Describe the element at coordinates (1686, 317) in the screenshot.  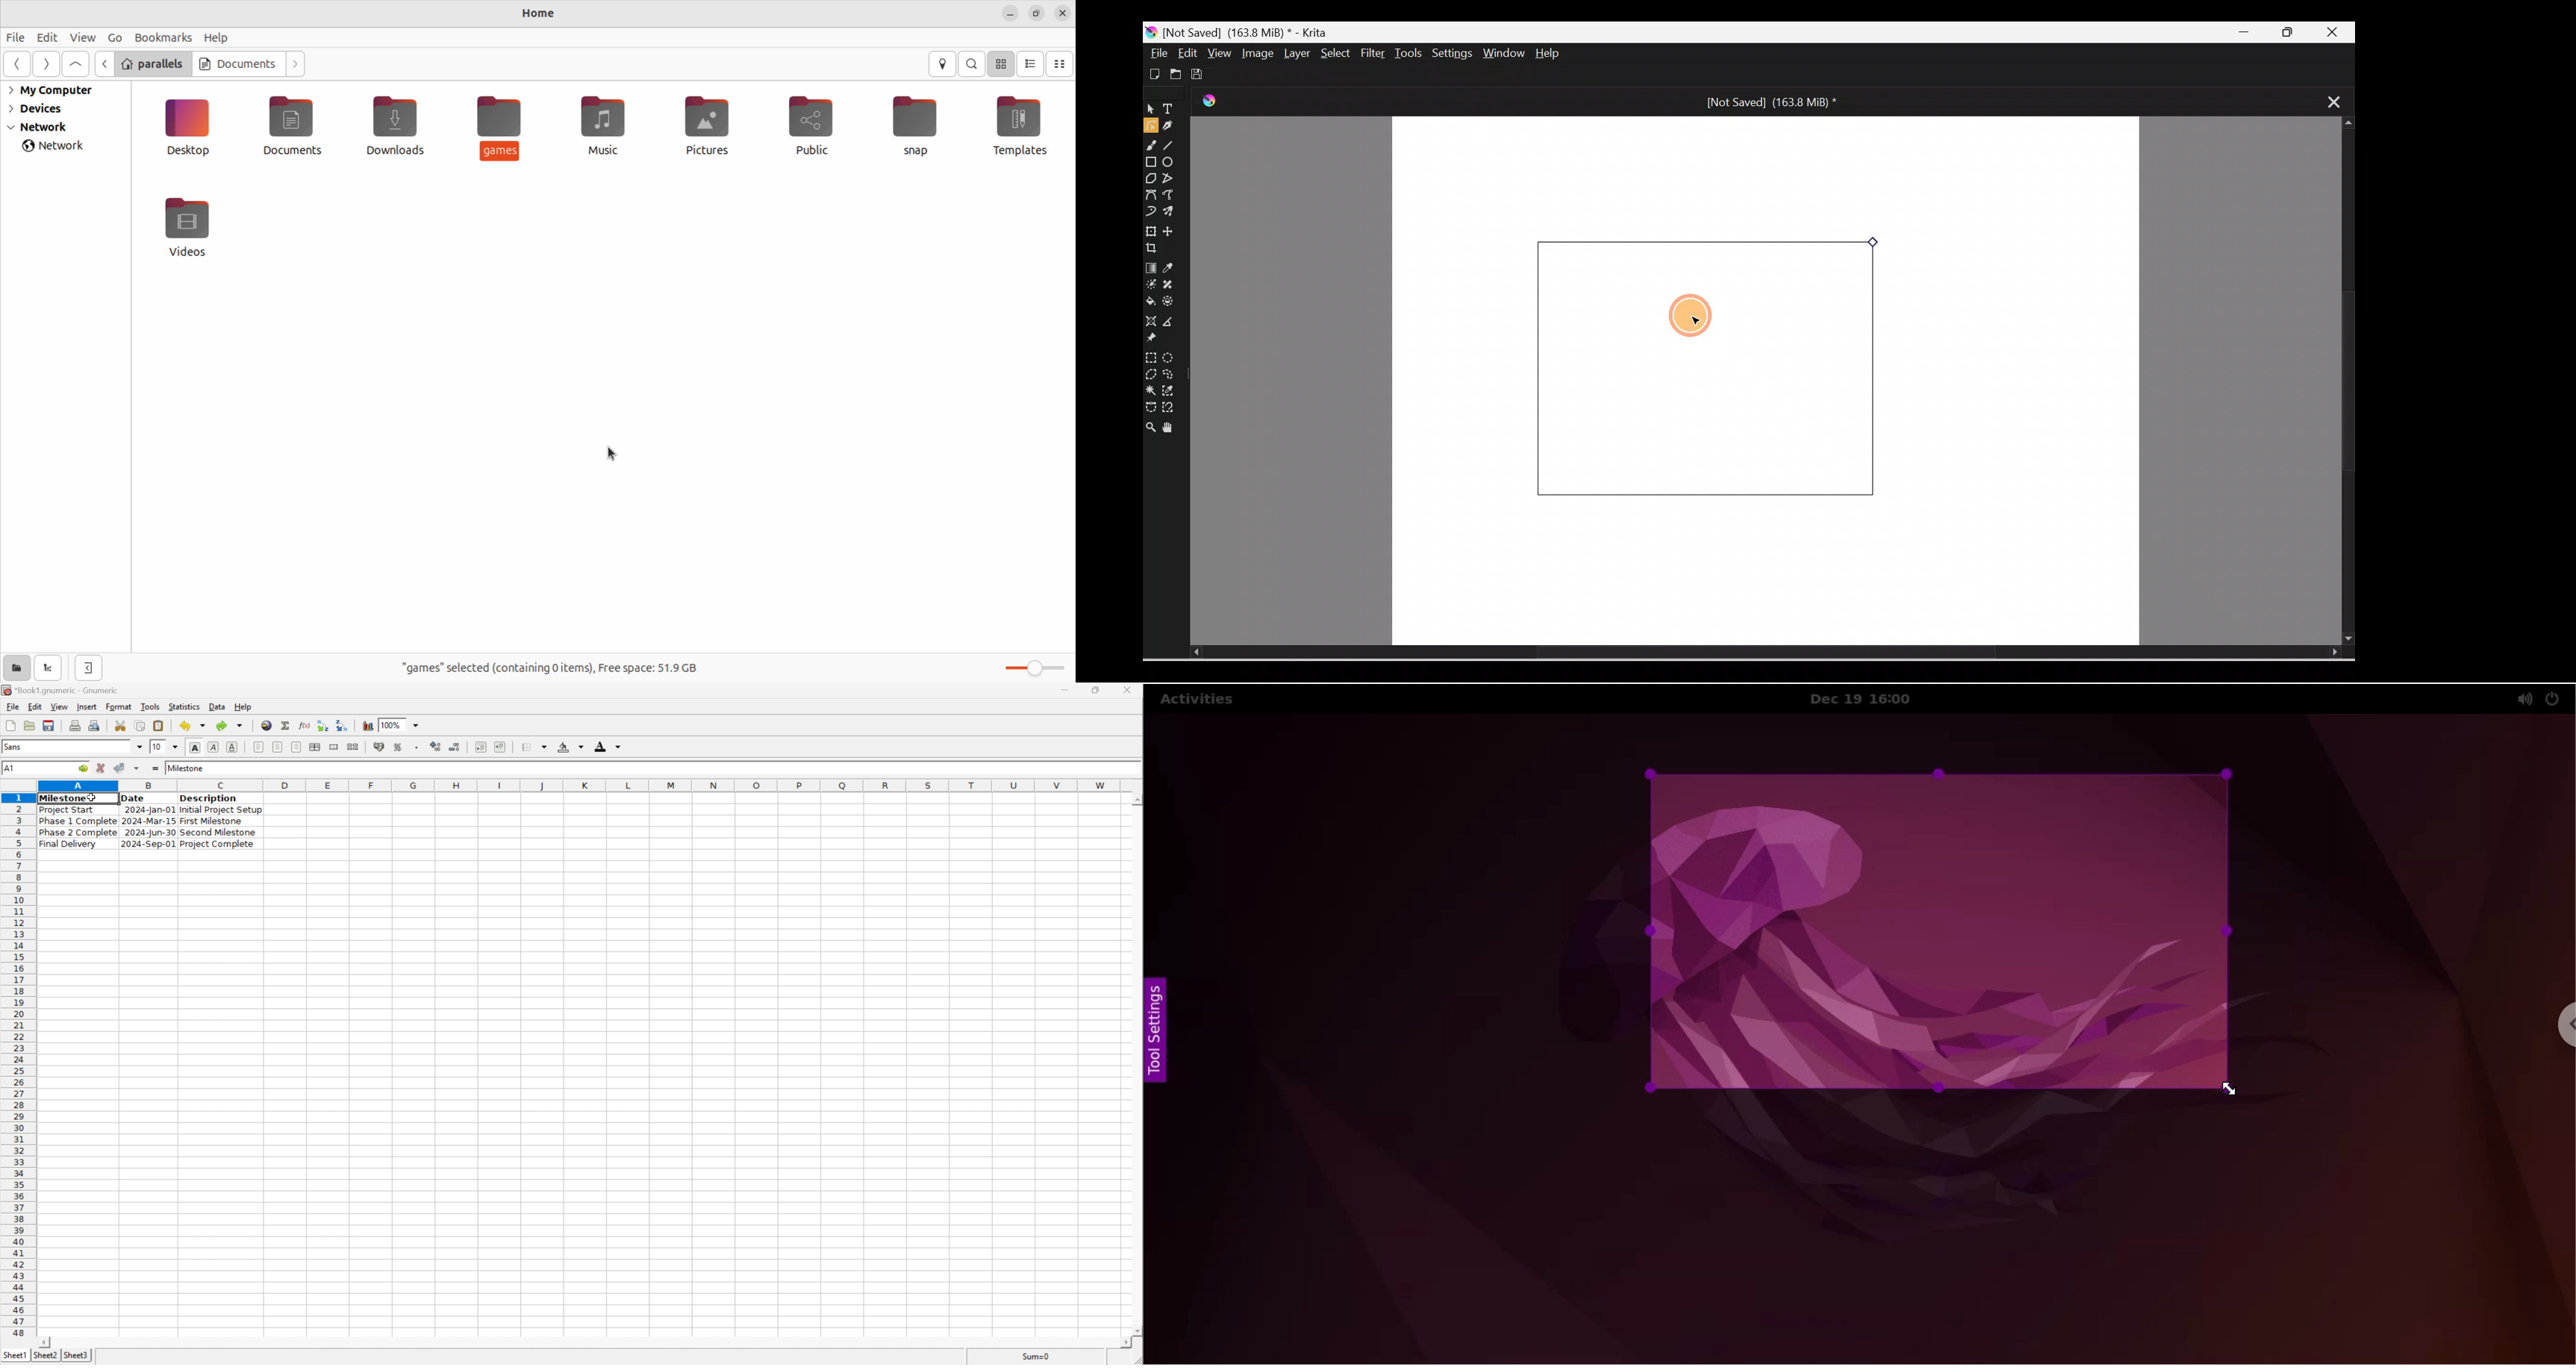
I see `Cursor on rectangle` at that location.